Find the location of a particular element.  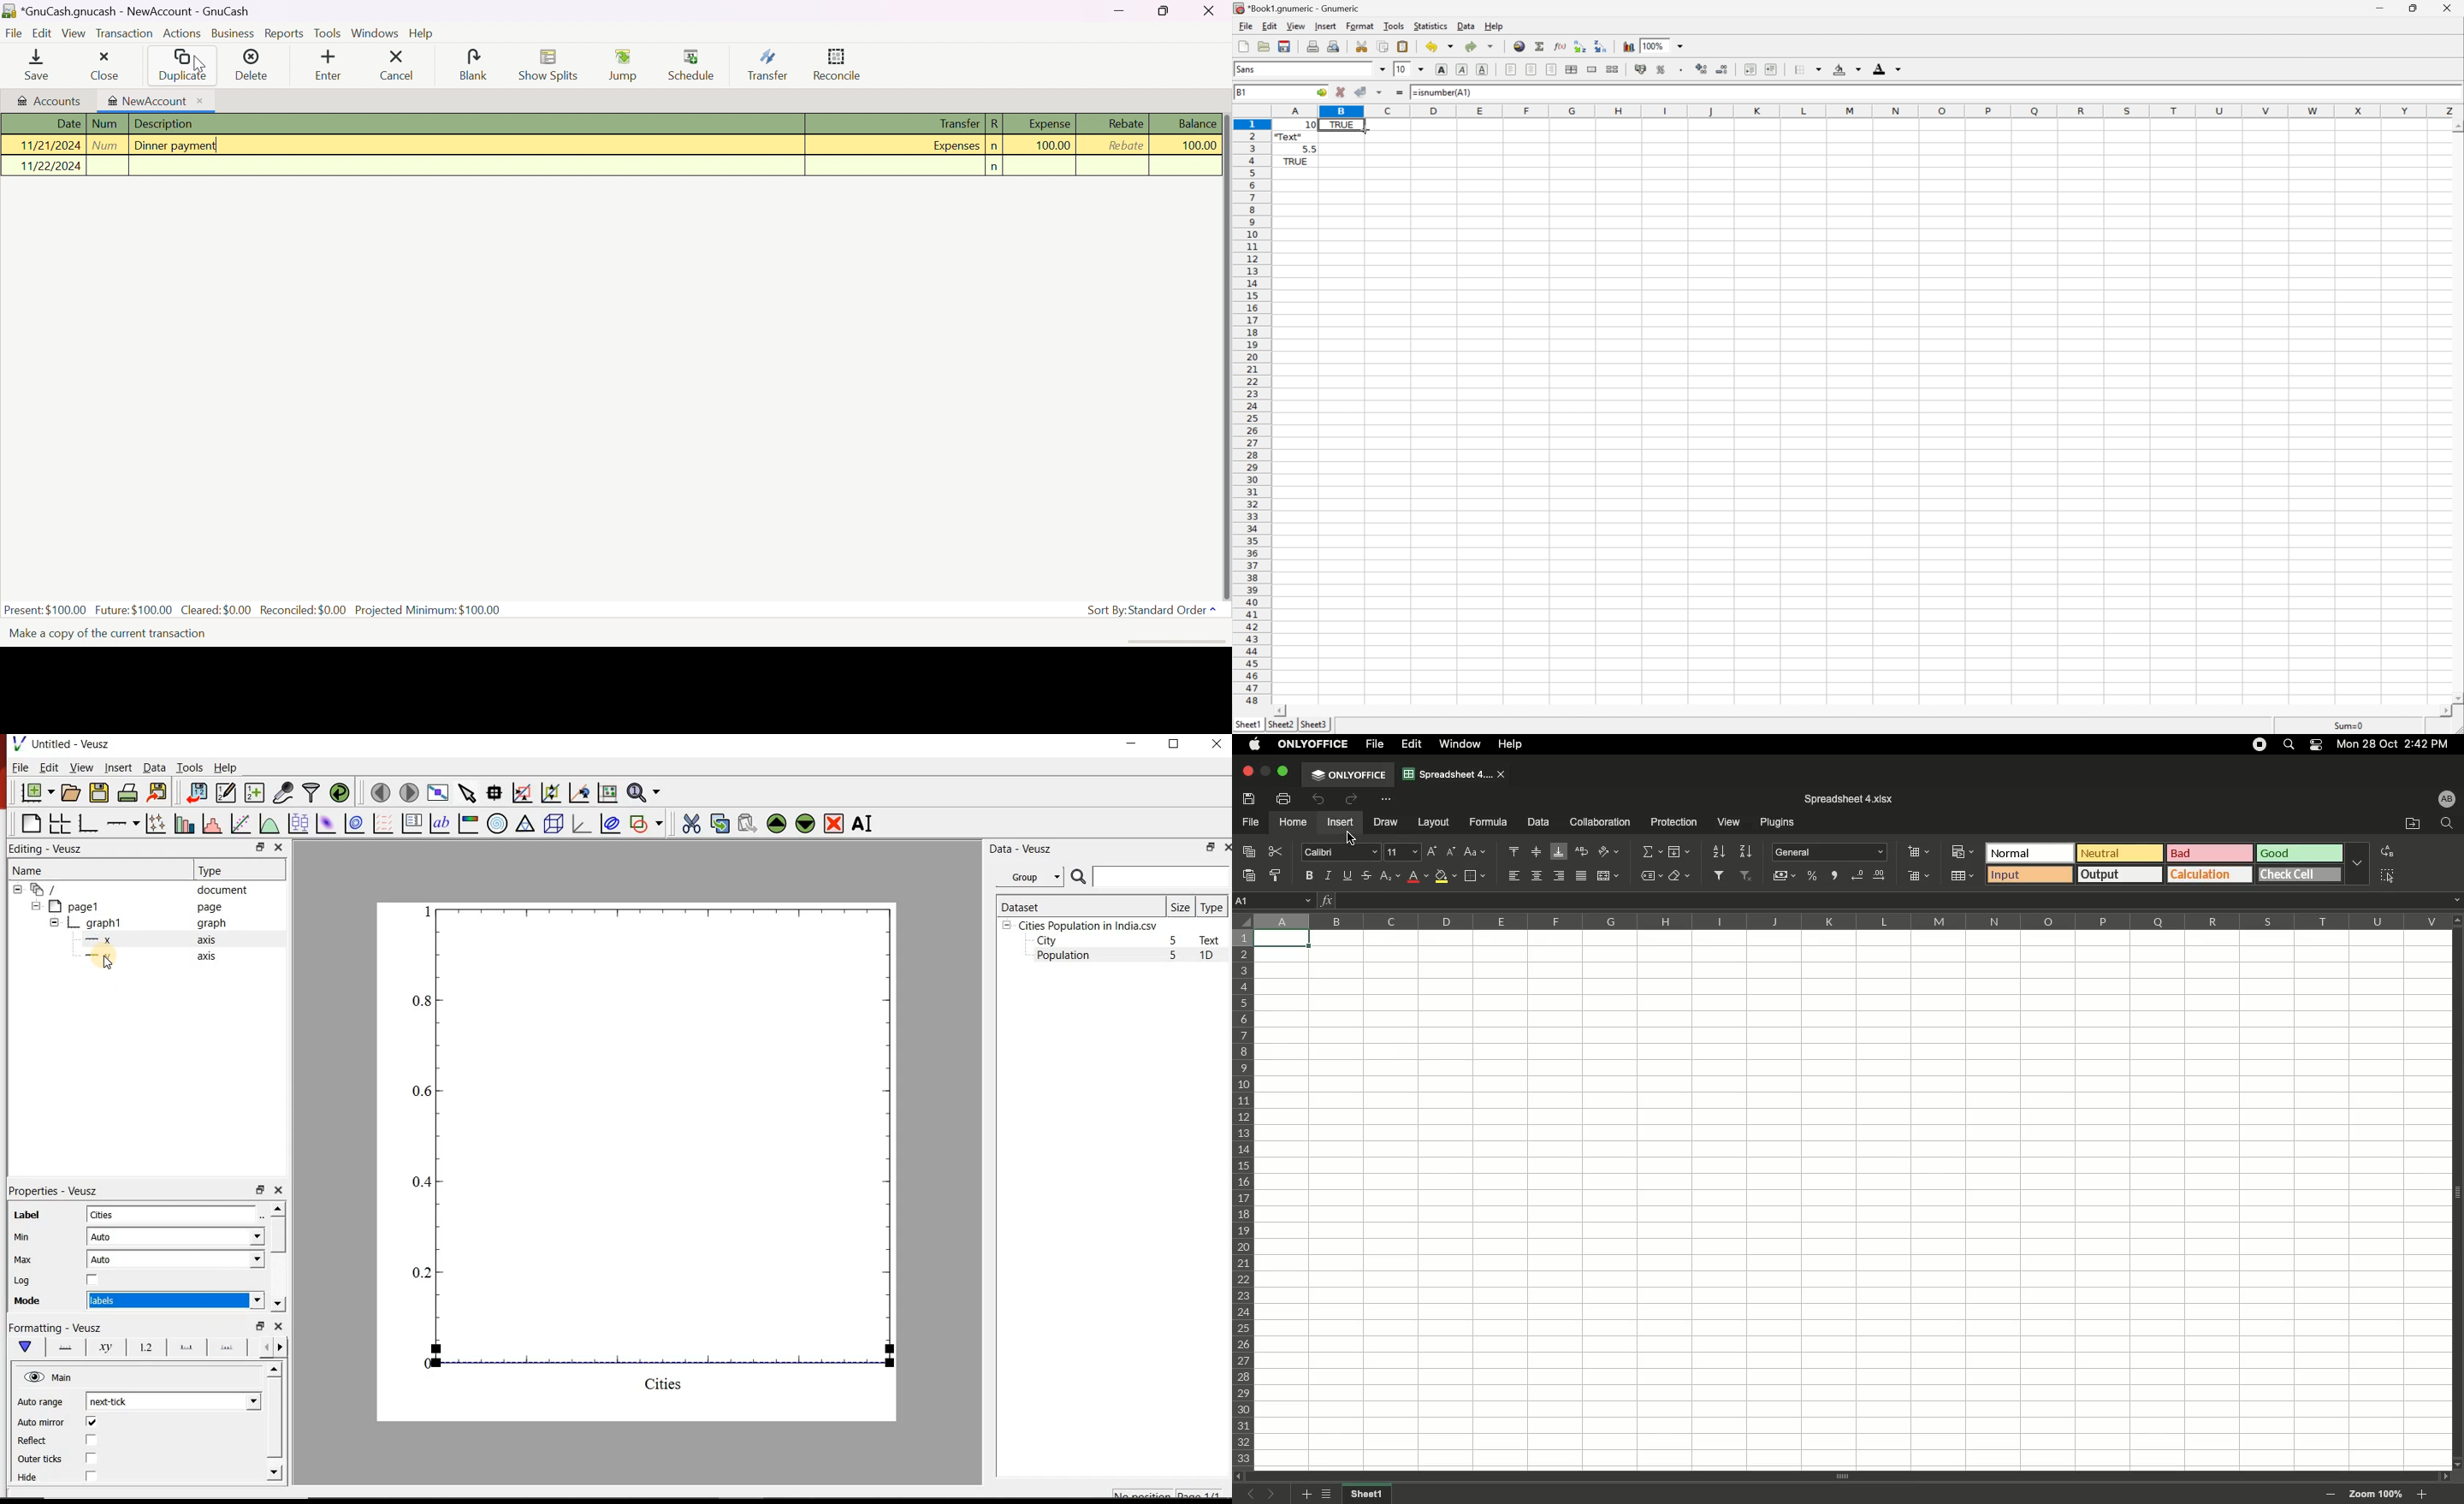

OnlyOffice is located at coordinates (1314, 744).